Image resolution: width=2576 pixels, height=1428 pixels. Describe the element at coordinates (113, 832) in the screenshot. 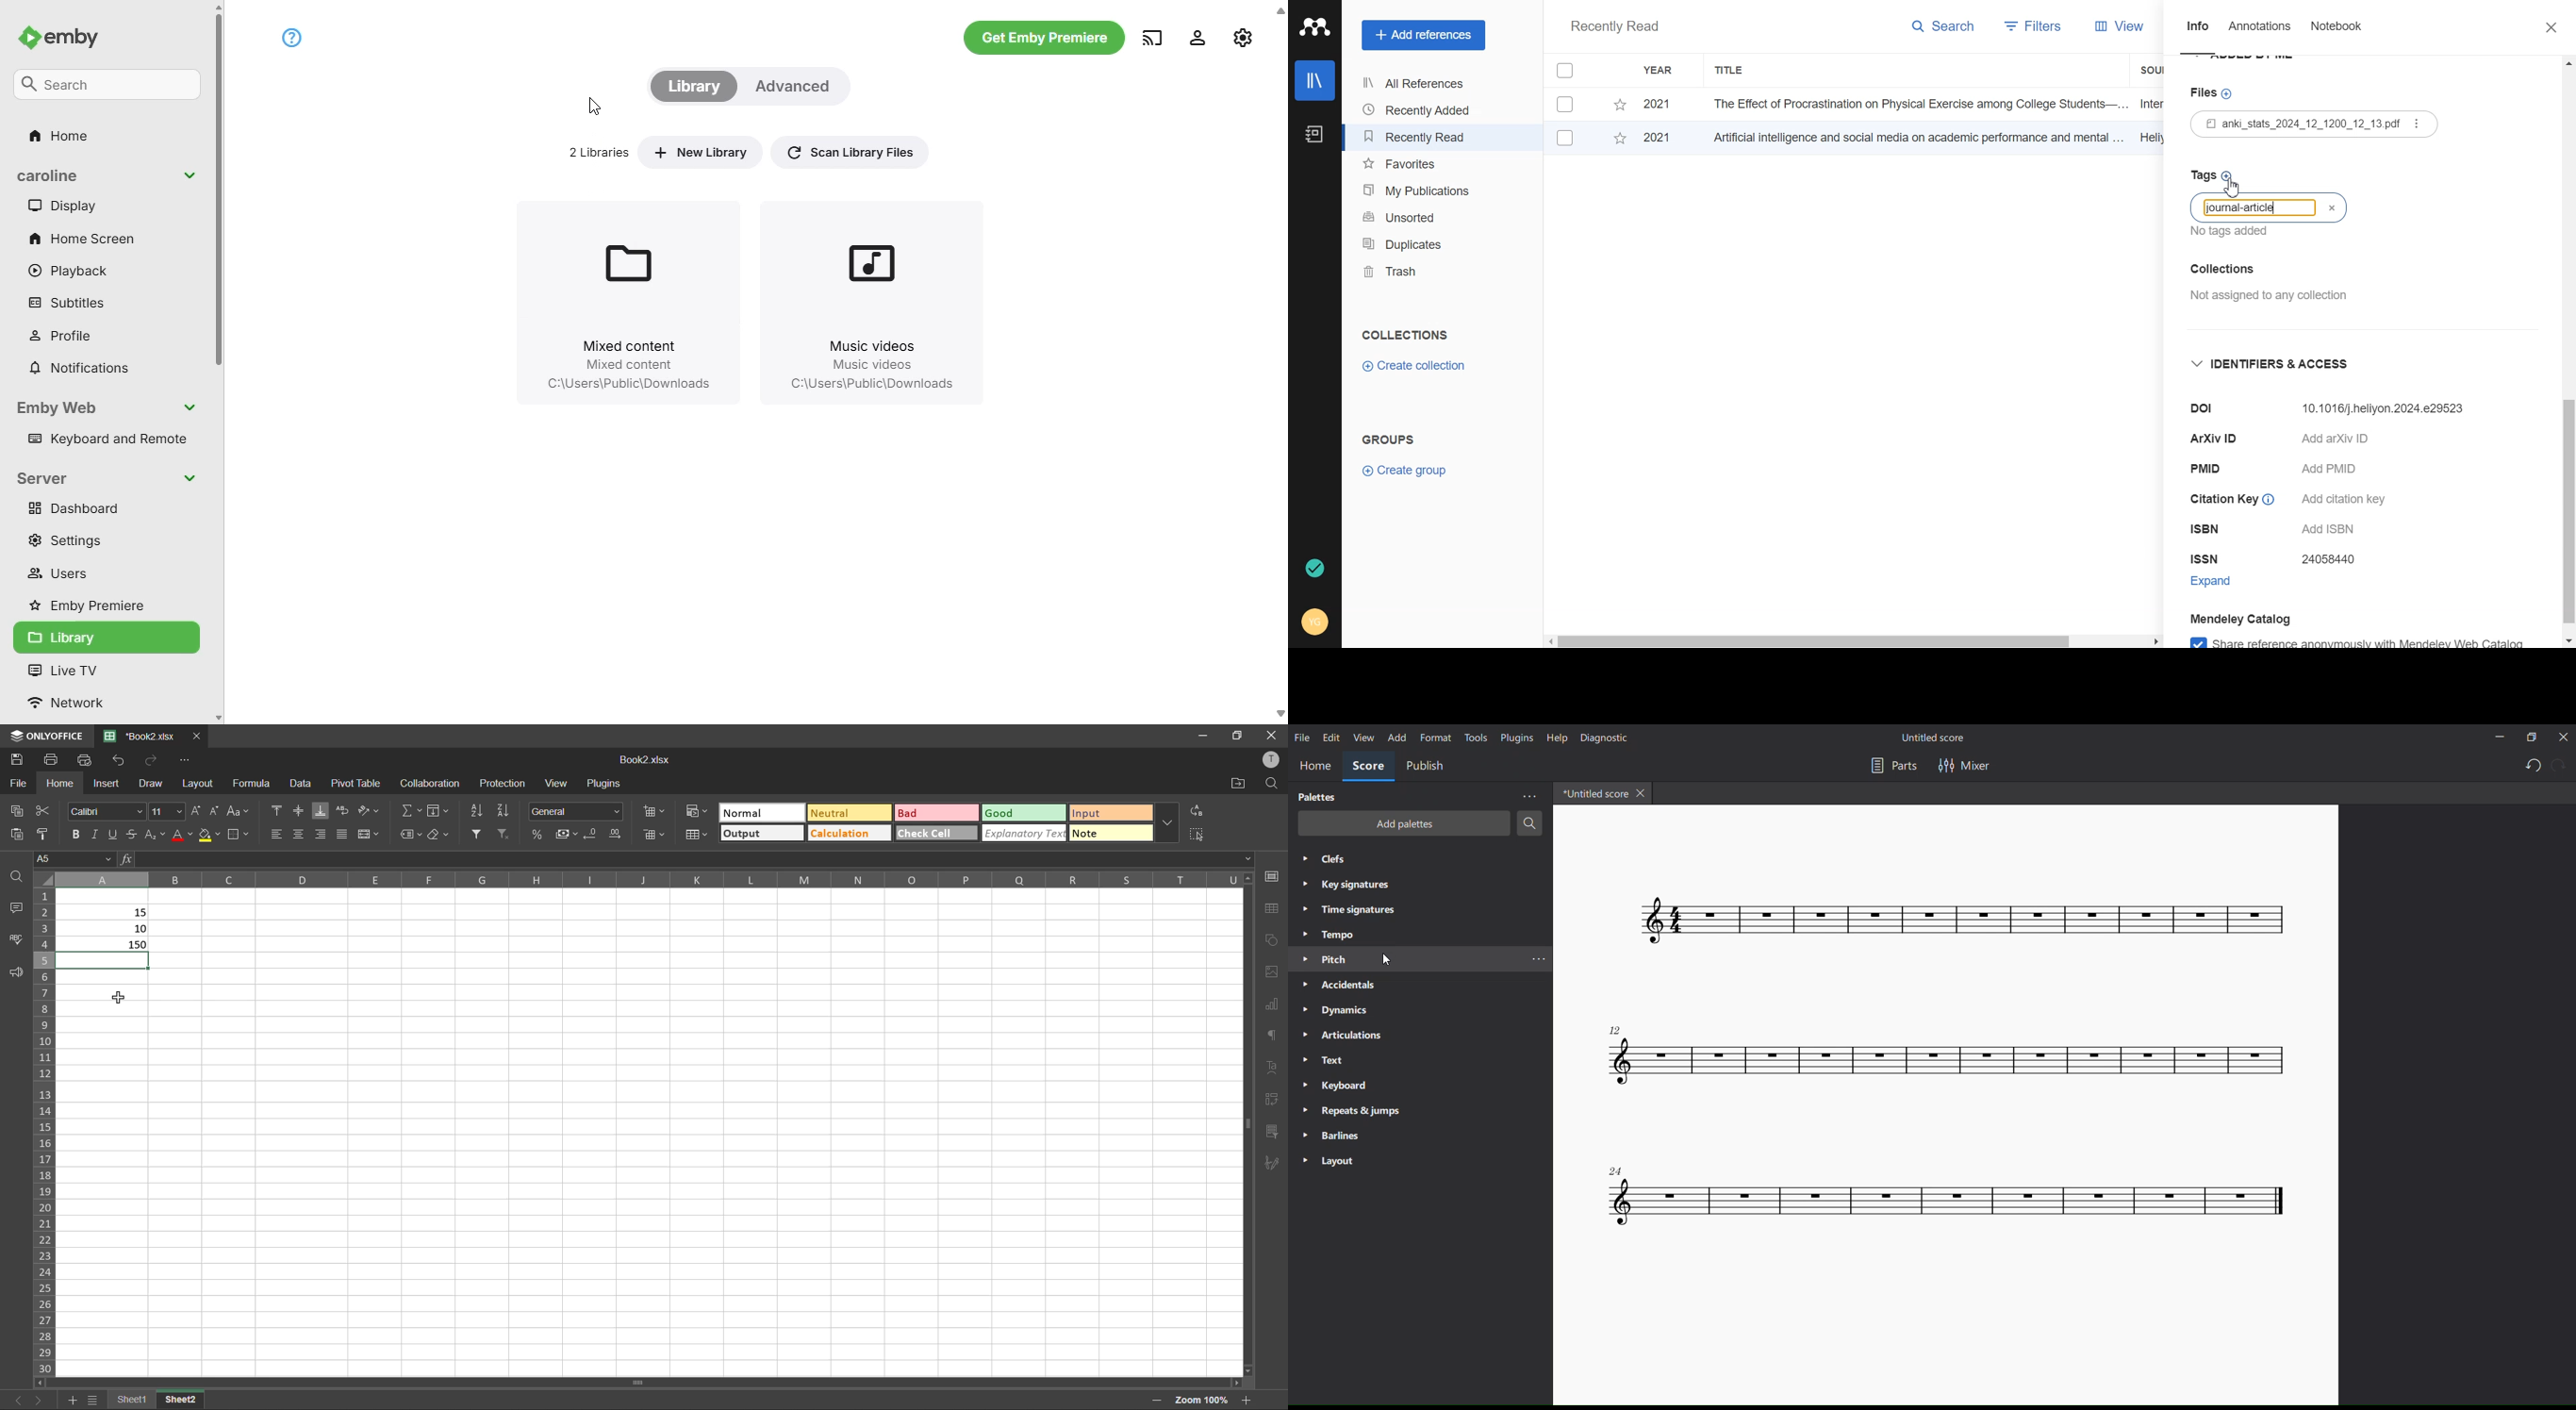

I see `underline` at that location.